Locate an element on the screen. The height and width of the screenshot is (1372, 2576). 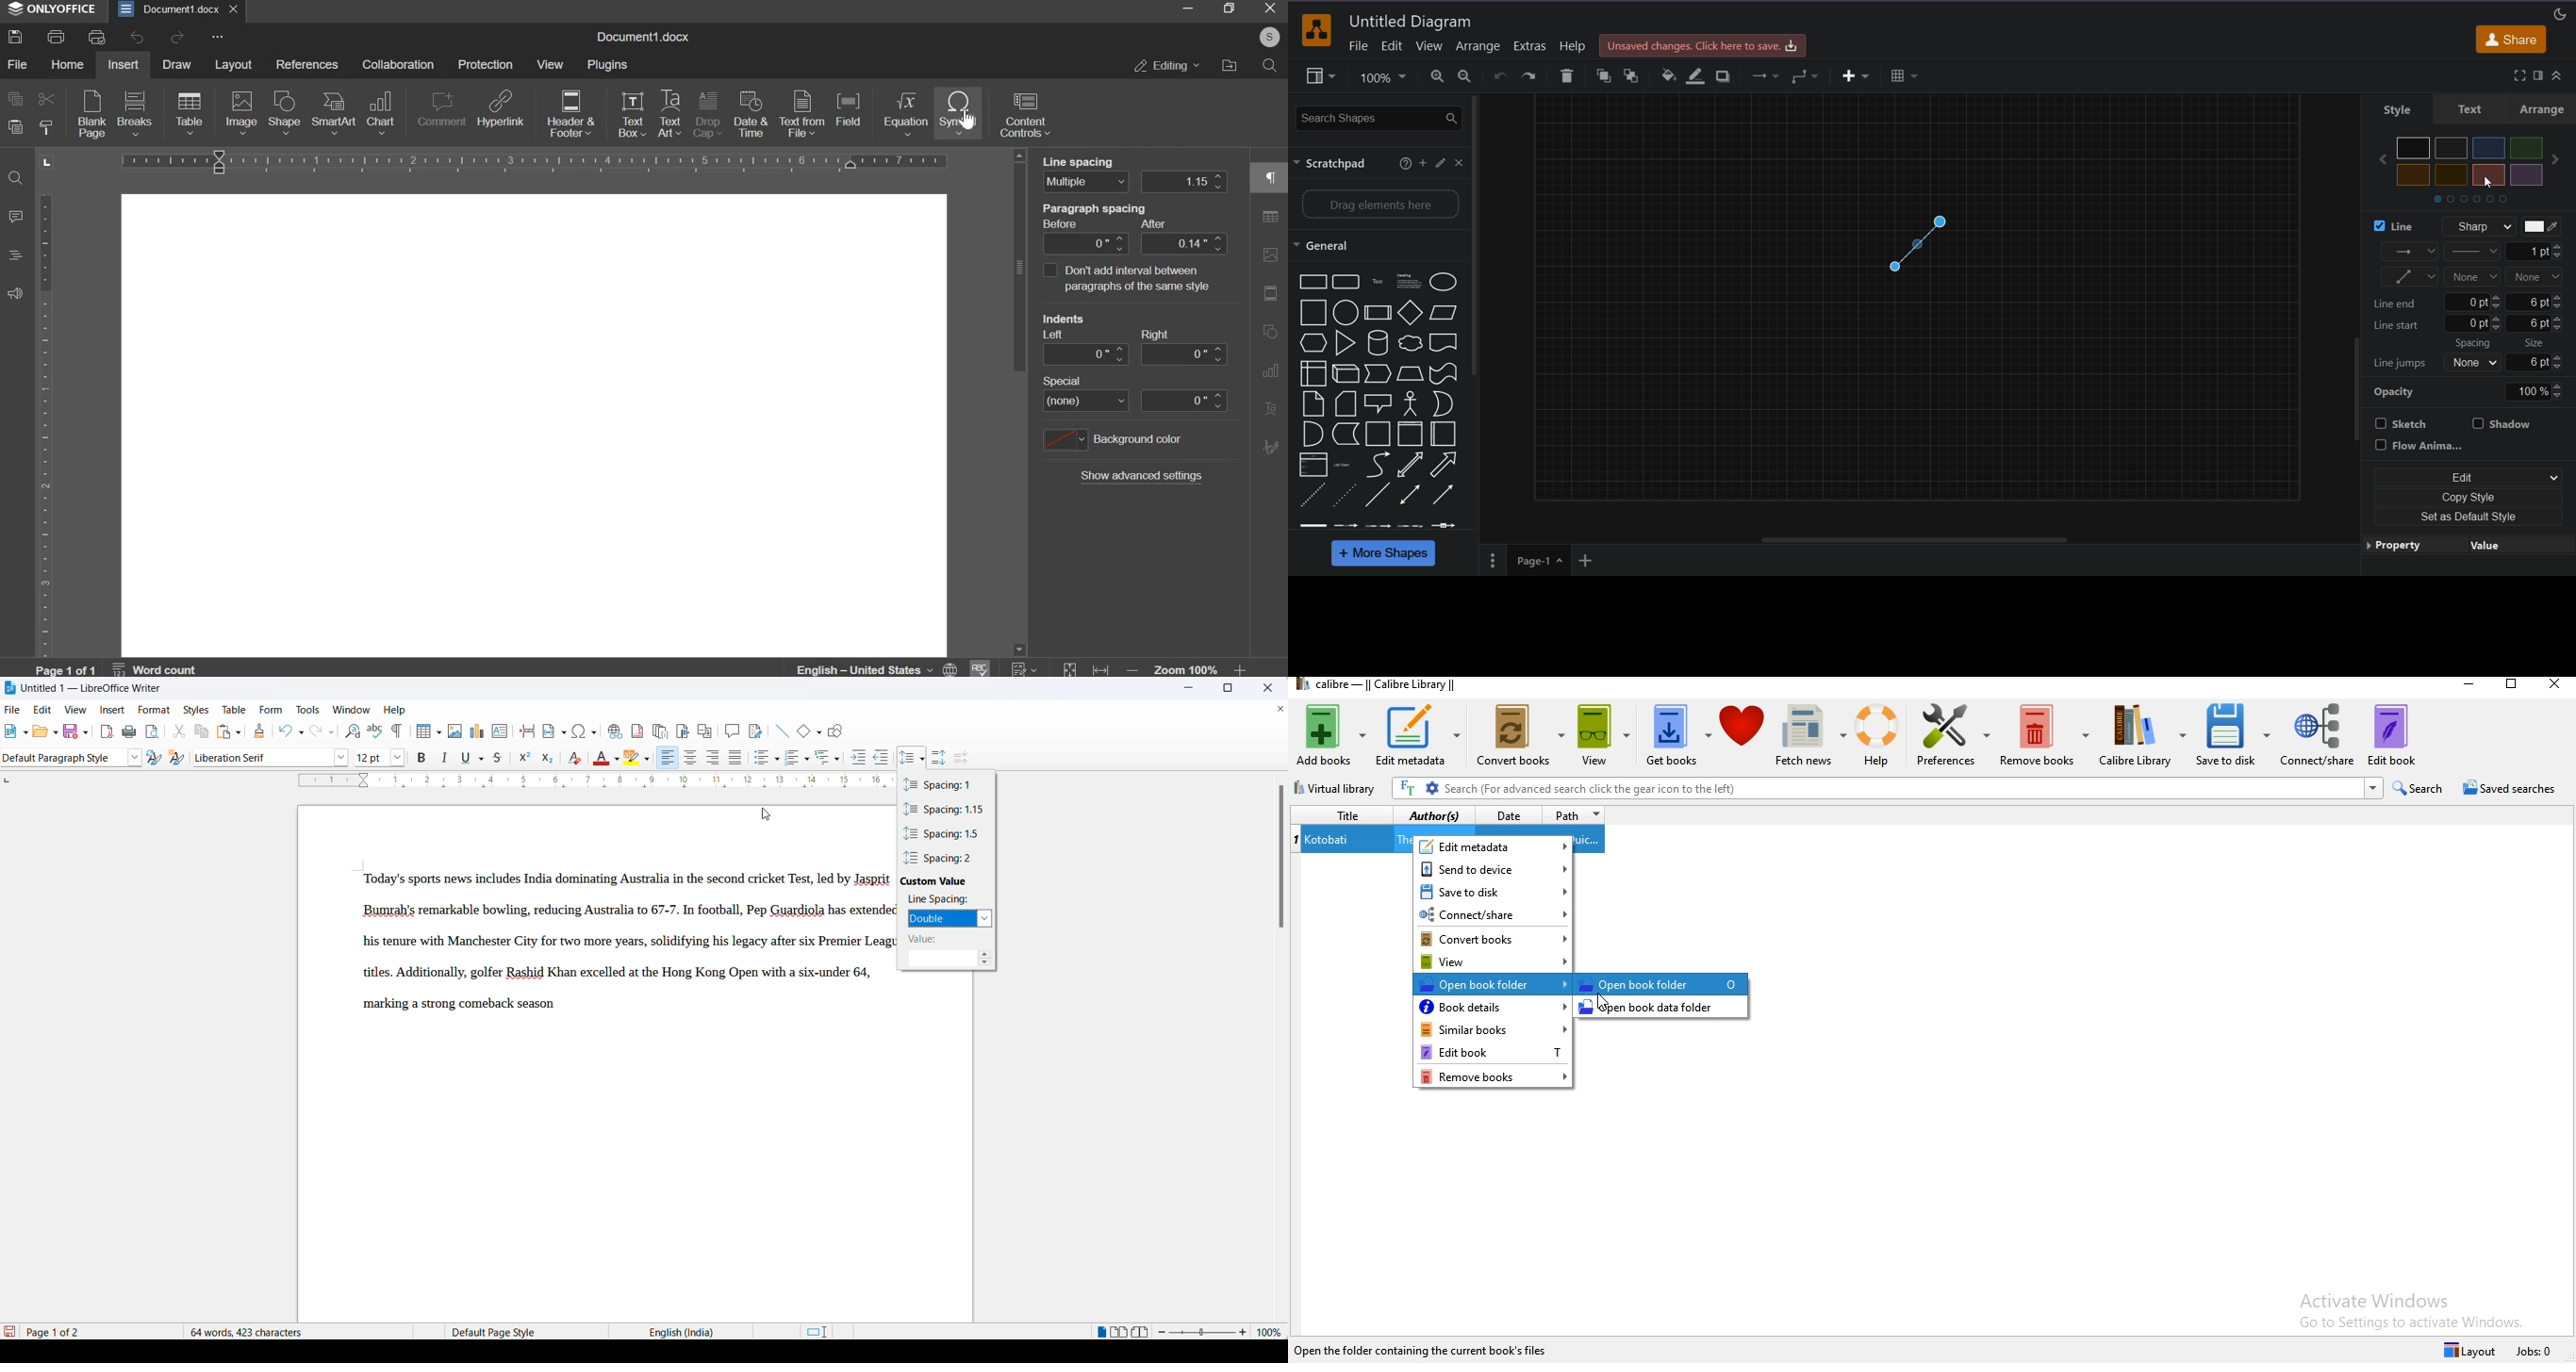
interval between paragraphs is located at coordinates (1049, 270).